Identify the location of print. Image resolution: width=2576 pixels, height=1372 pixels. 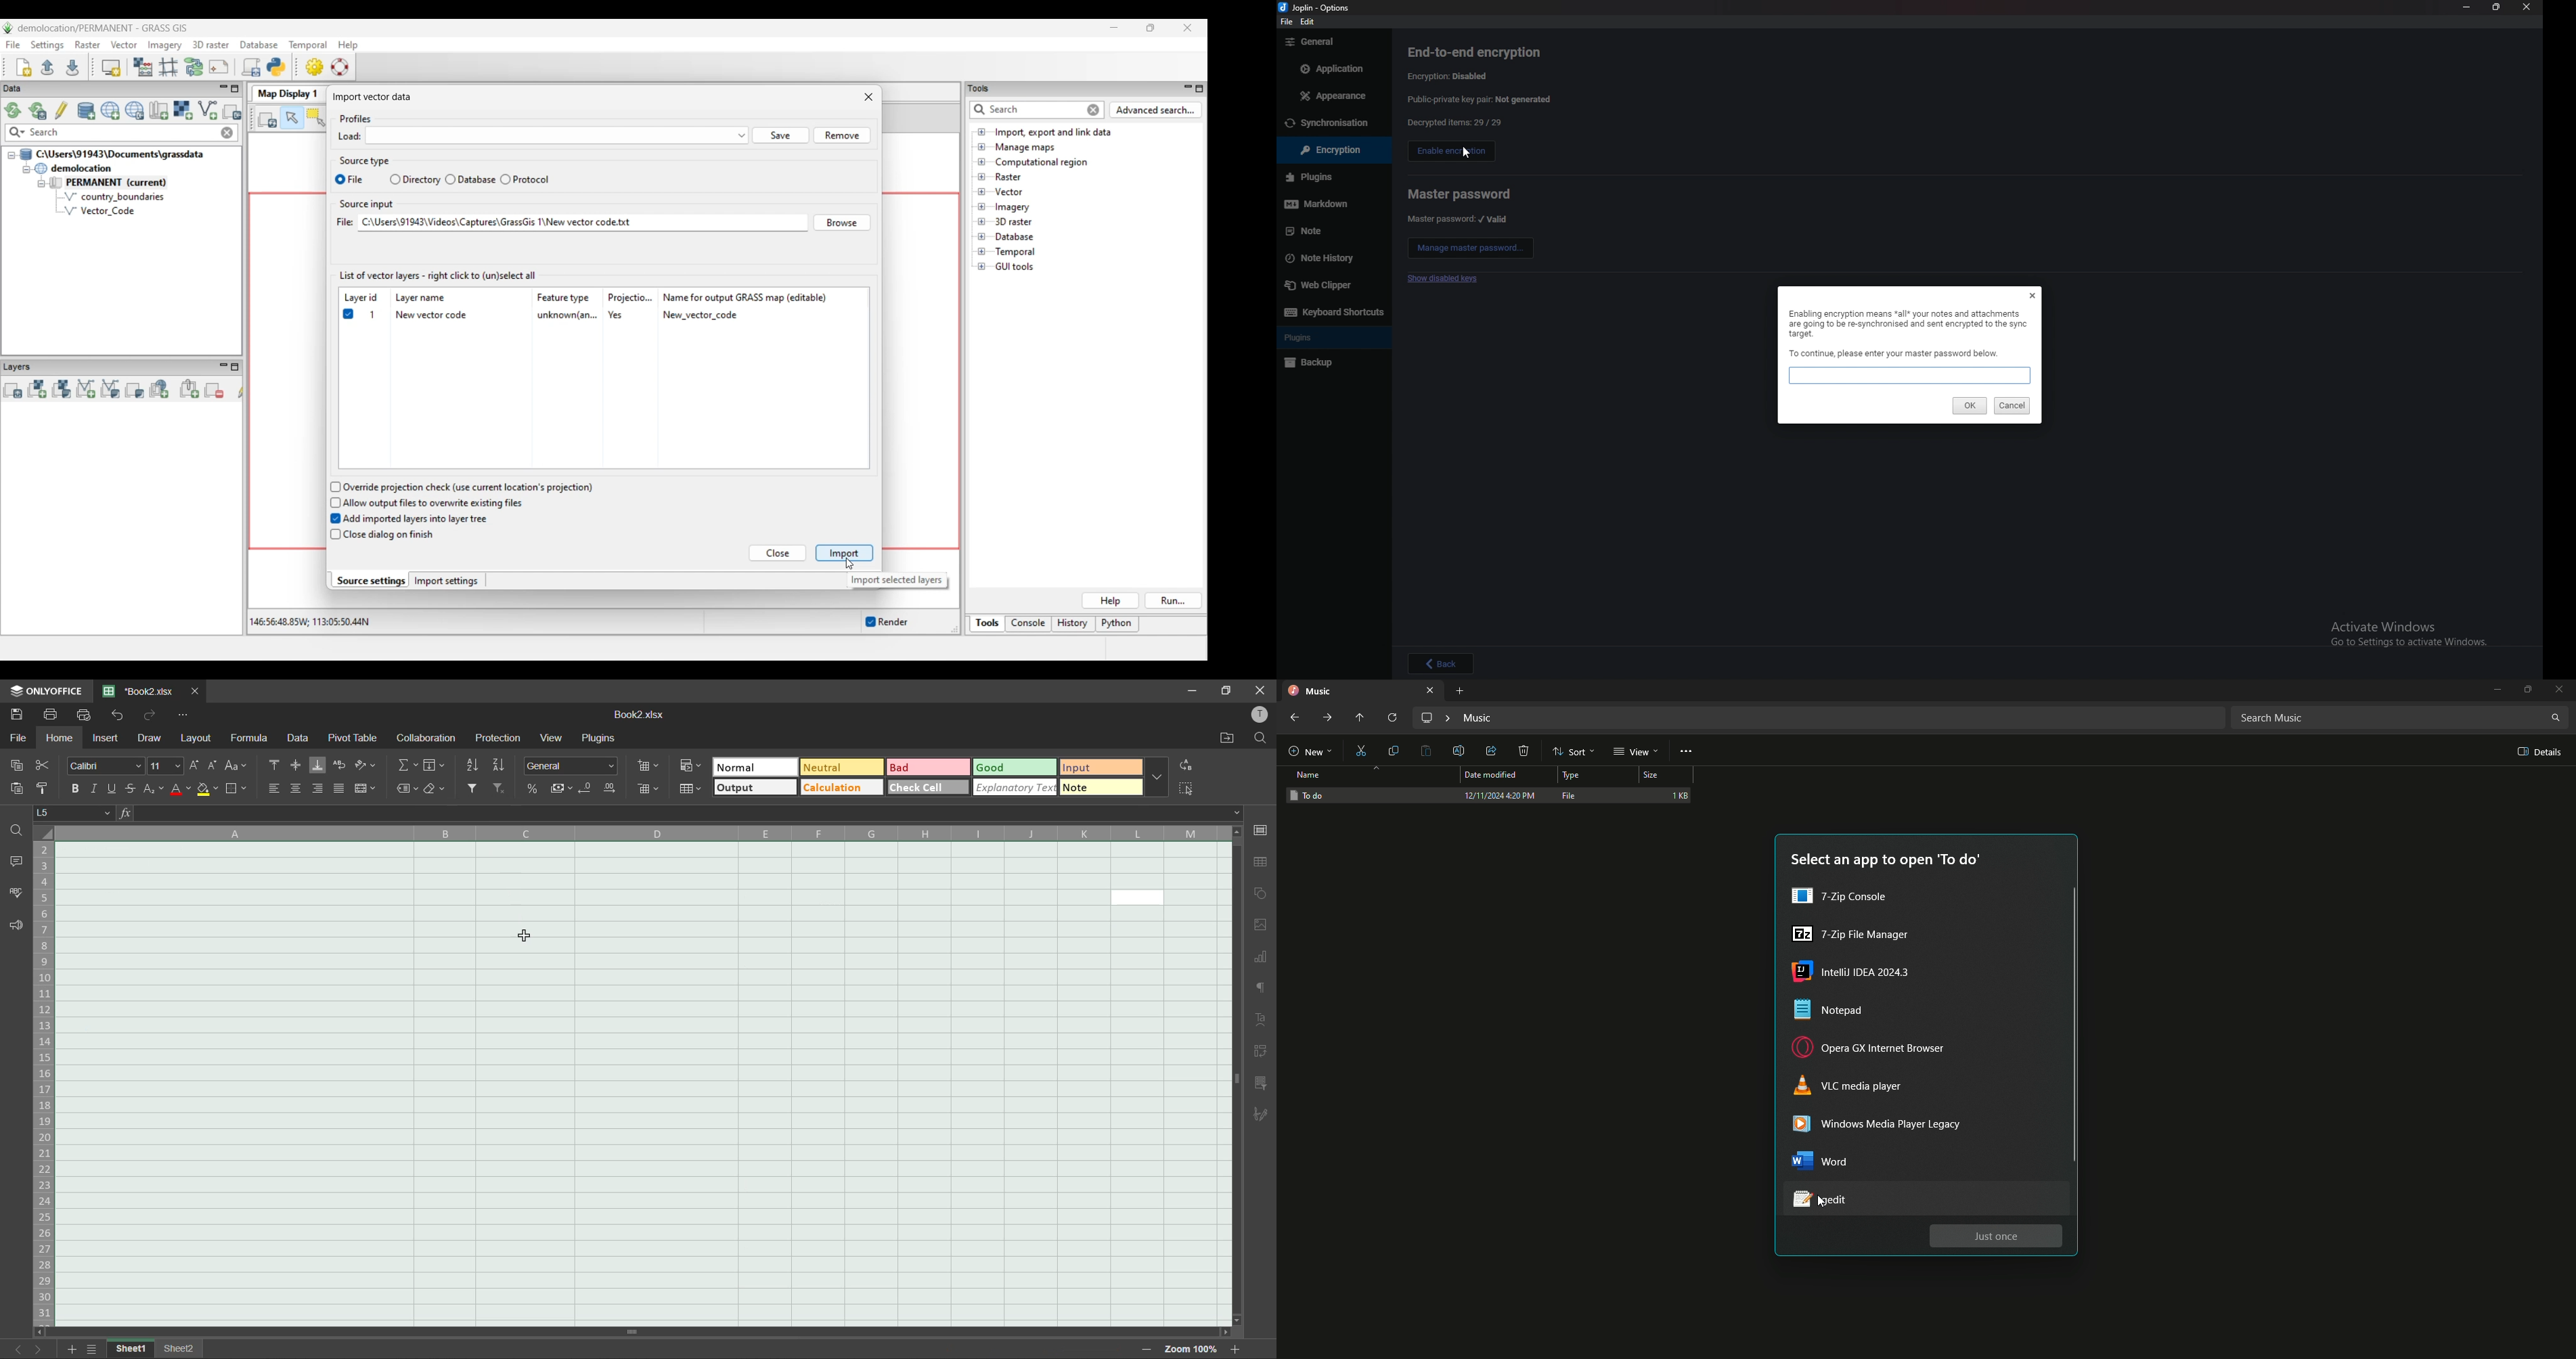
(49, 715).